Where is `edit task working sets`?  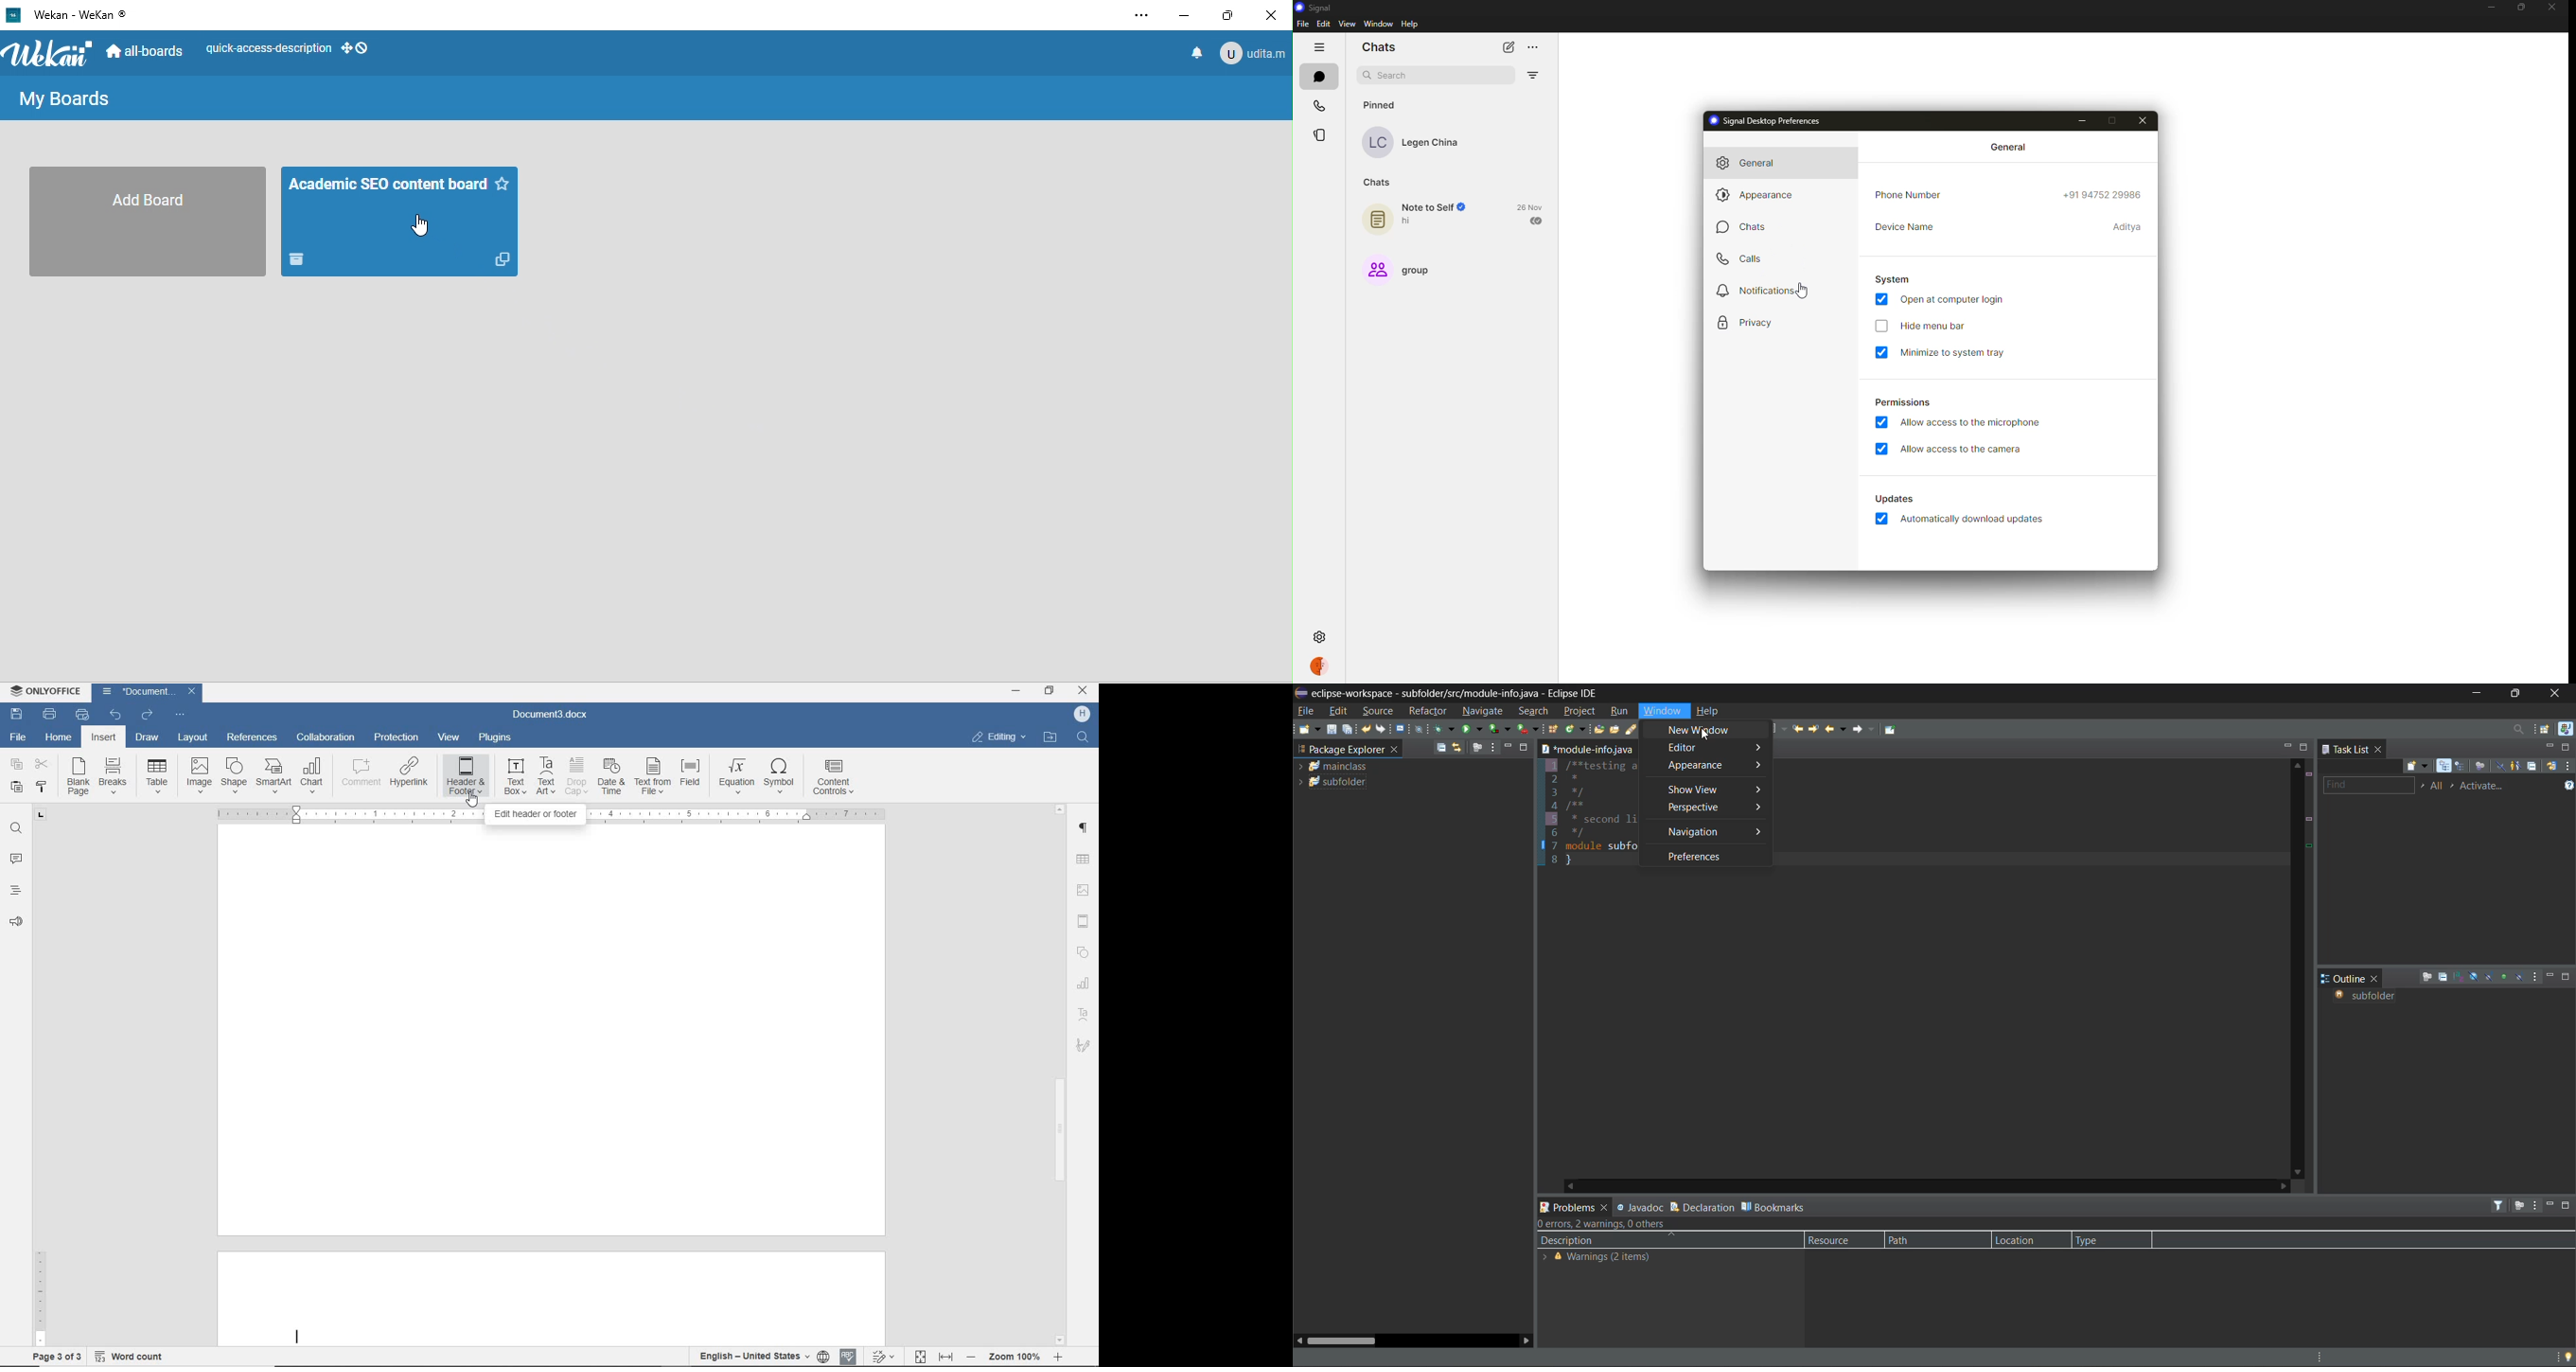 edit task working sets is located at coordinates (2438, 786).